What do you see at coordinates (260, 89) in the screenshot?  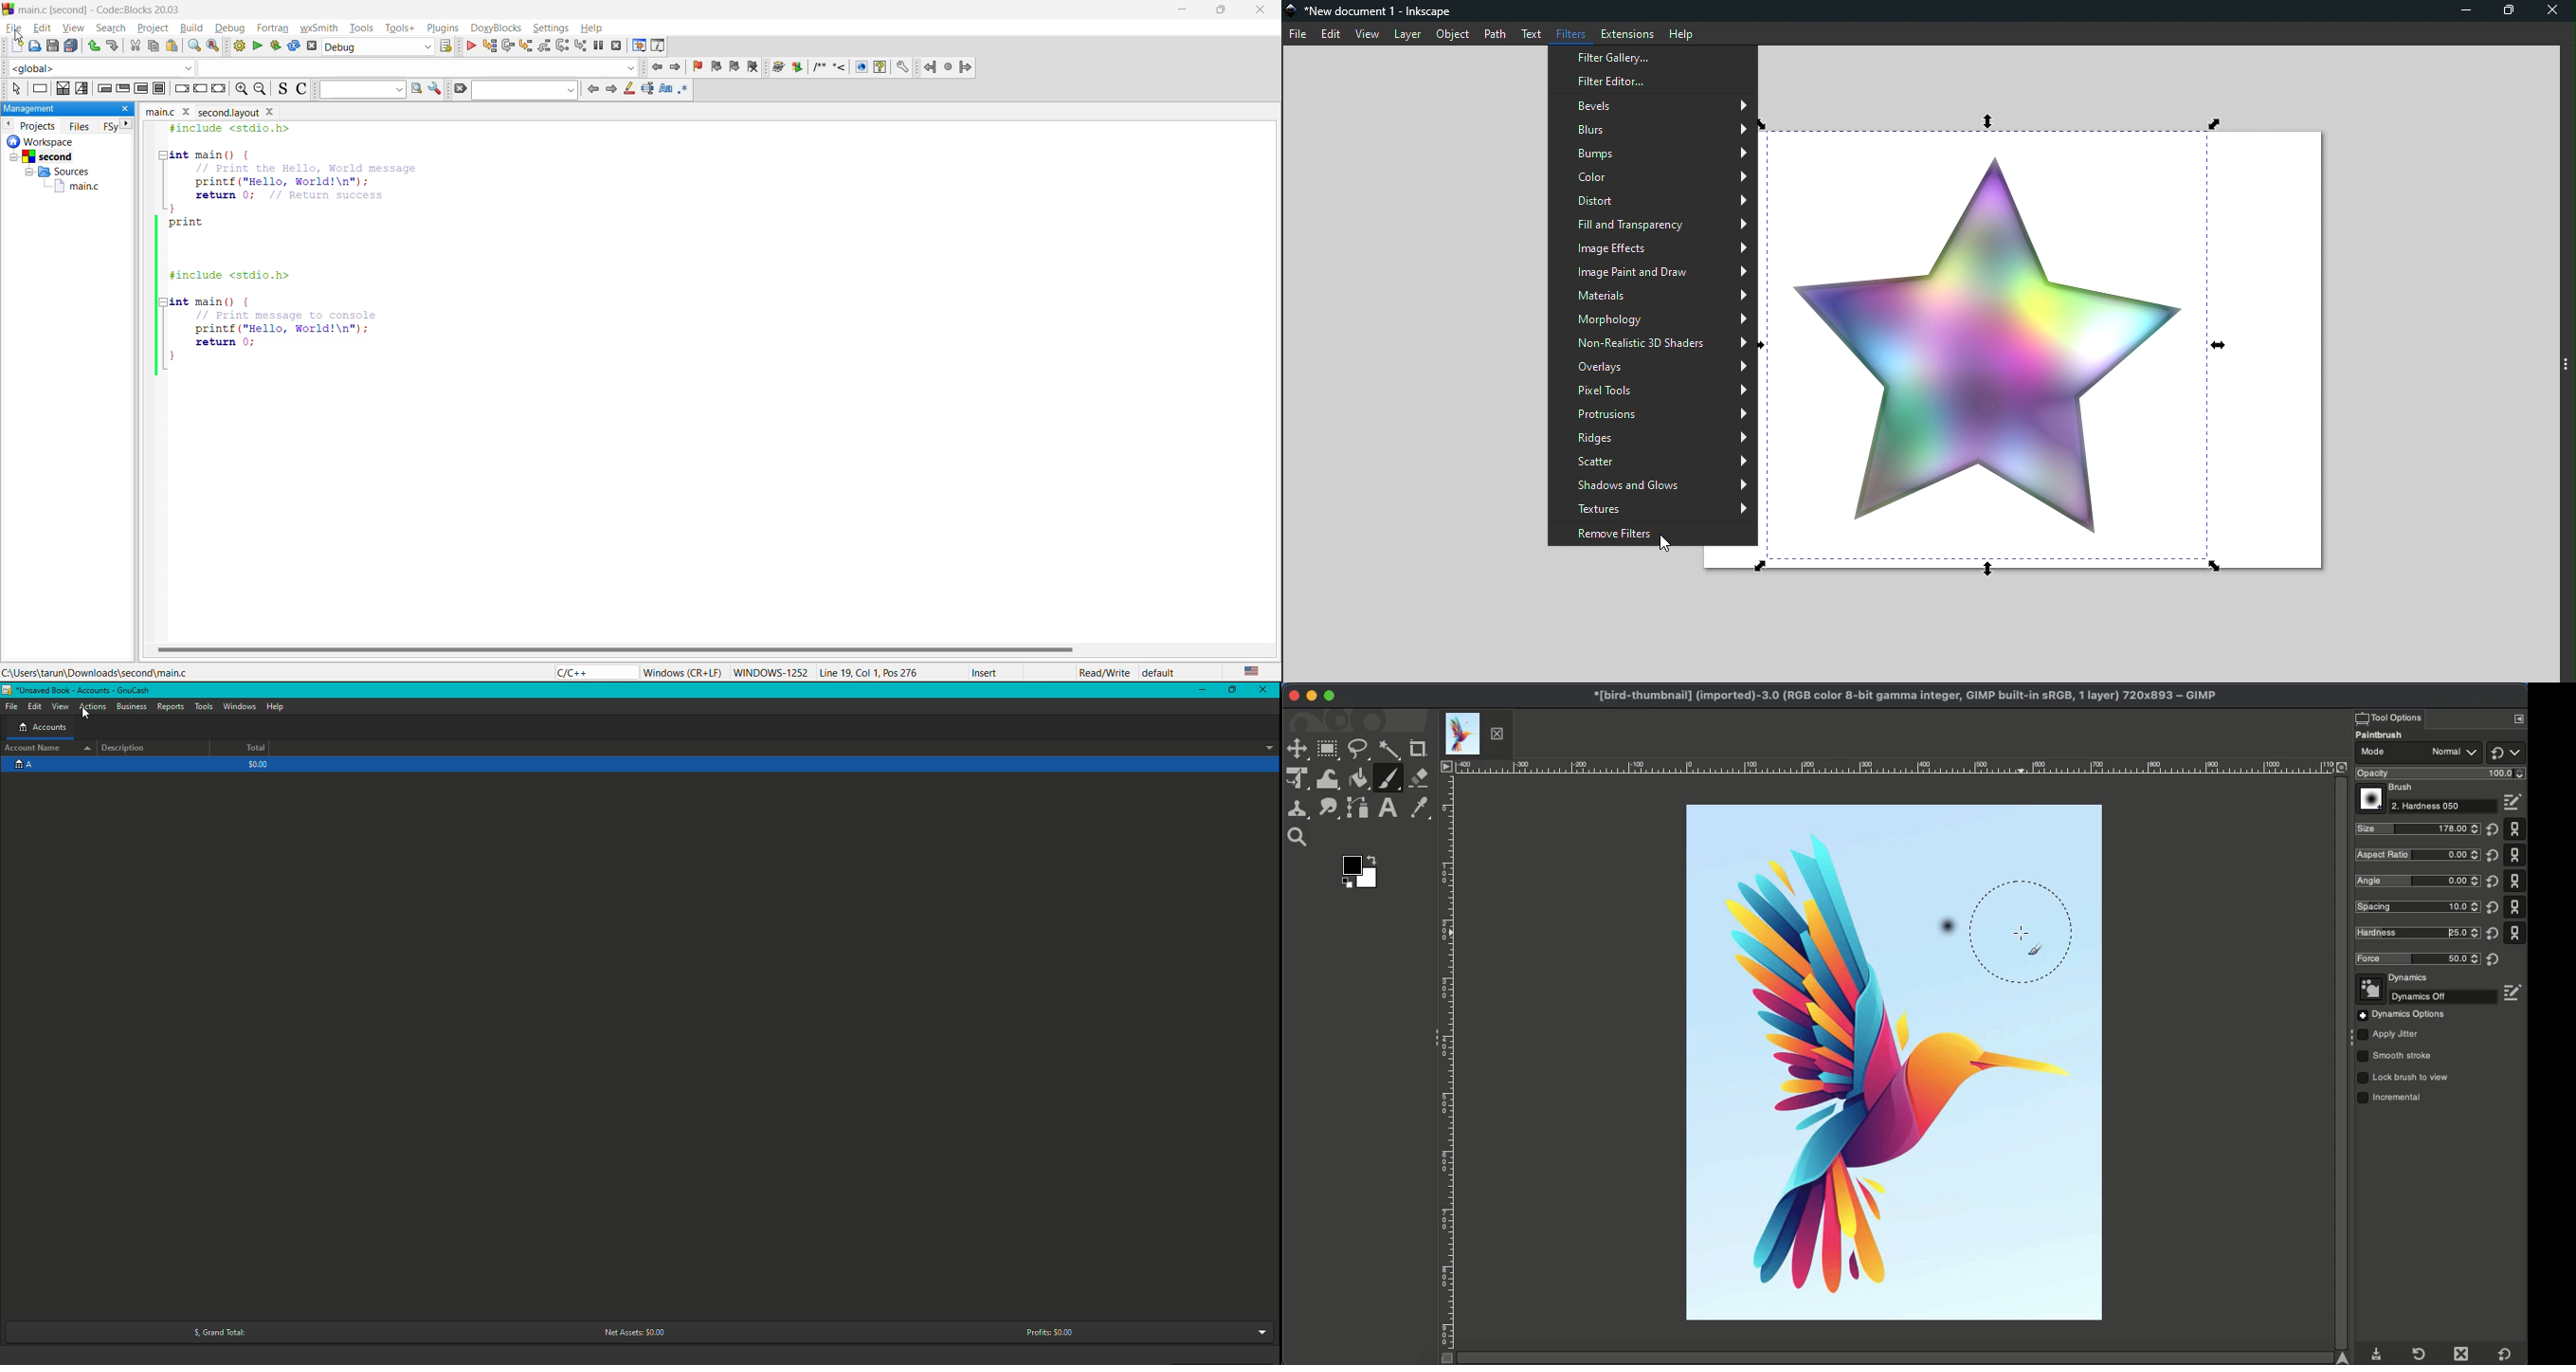 I see `zoom out` at bounding box center [260, 89].